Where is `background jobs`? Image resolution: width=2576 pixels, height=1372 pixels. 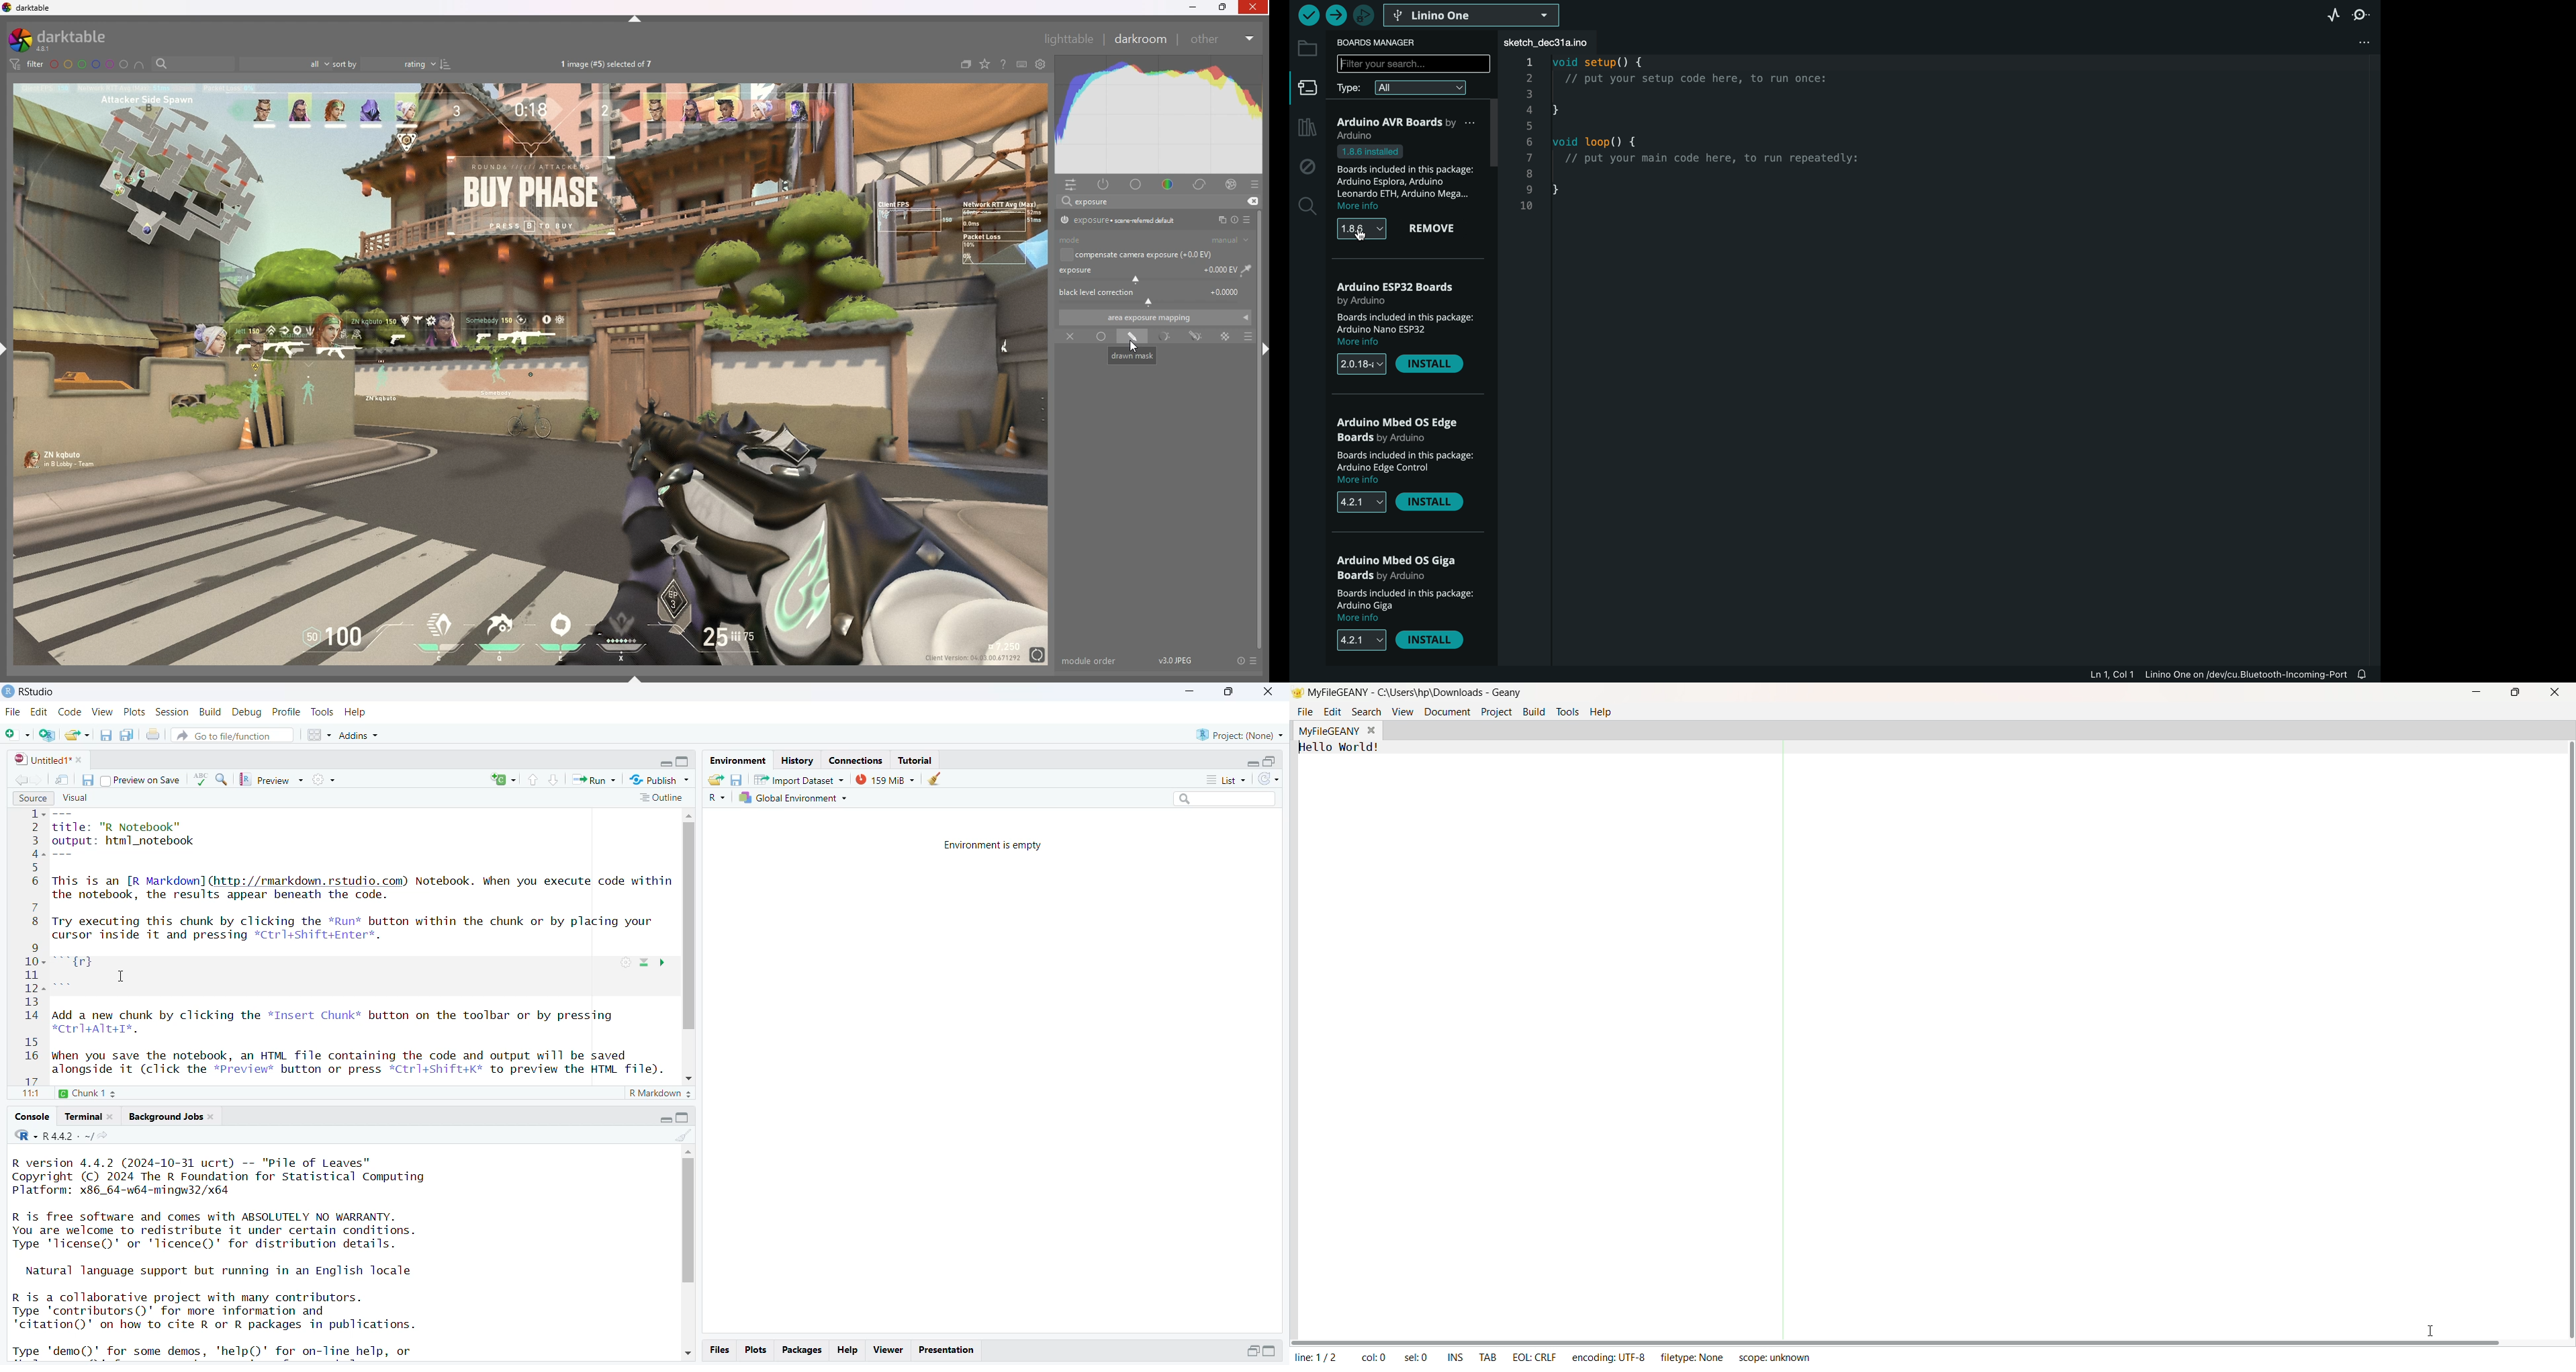 background jobs is located at coordinates (172, 1116).